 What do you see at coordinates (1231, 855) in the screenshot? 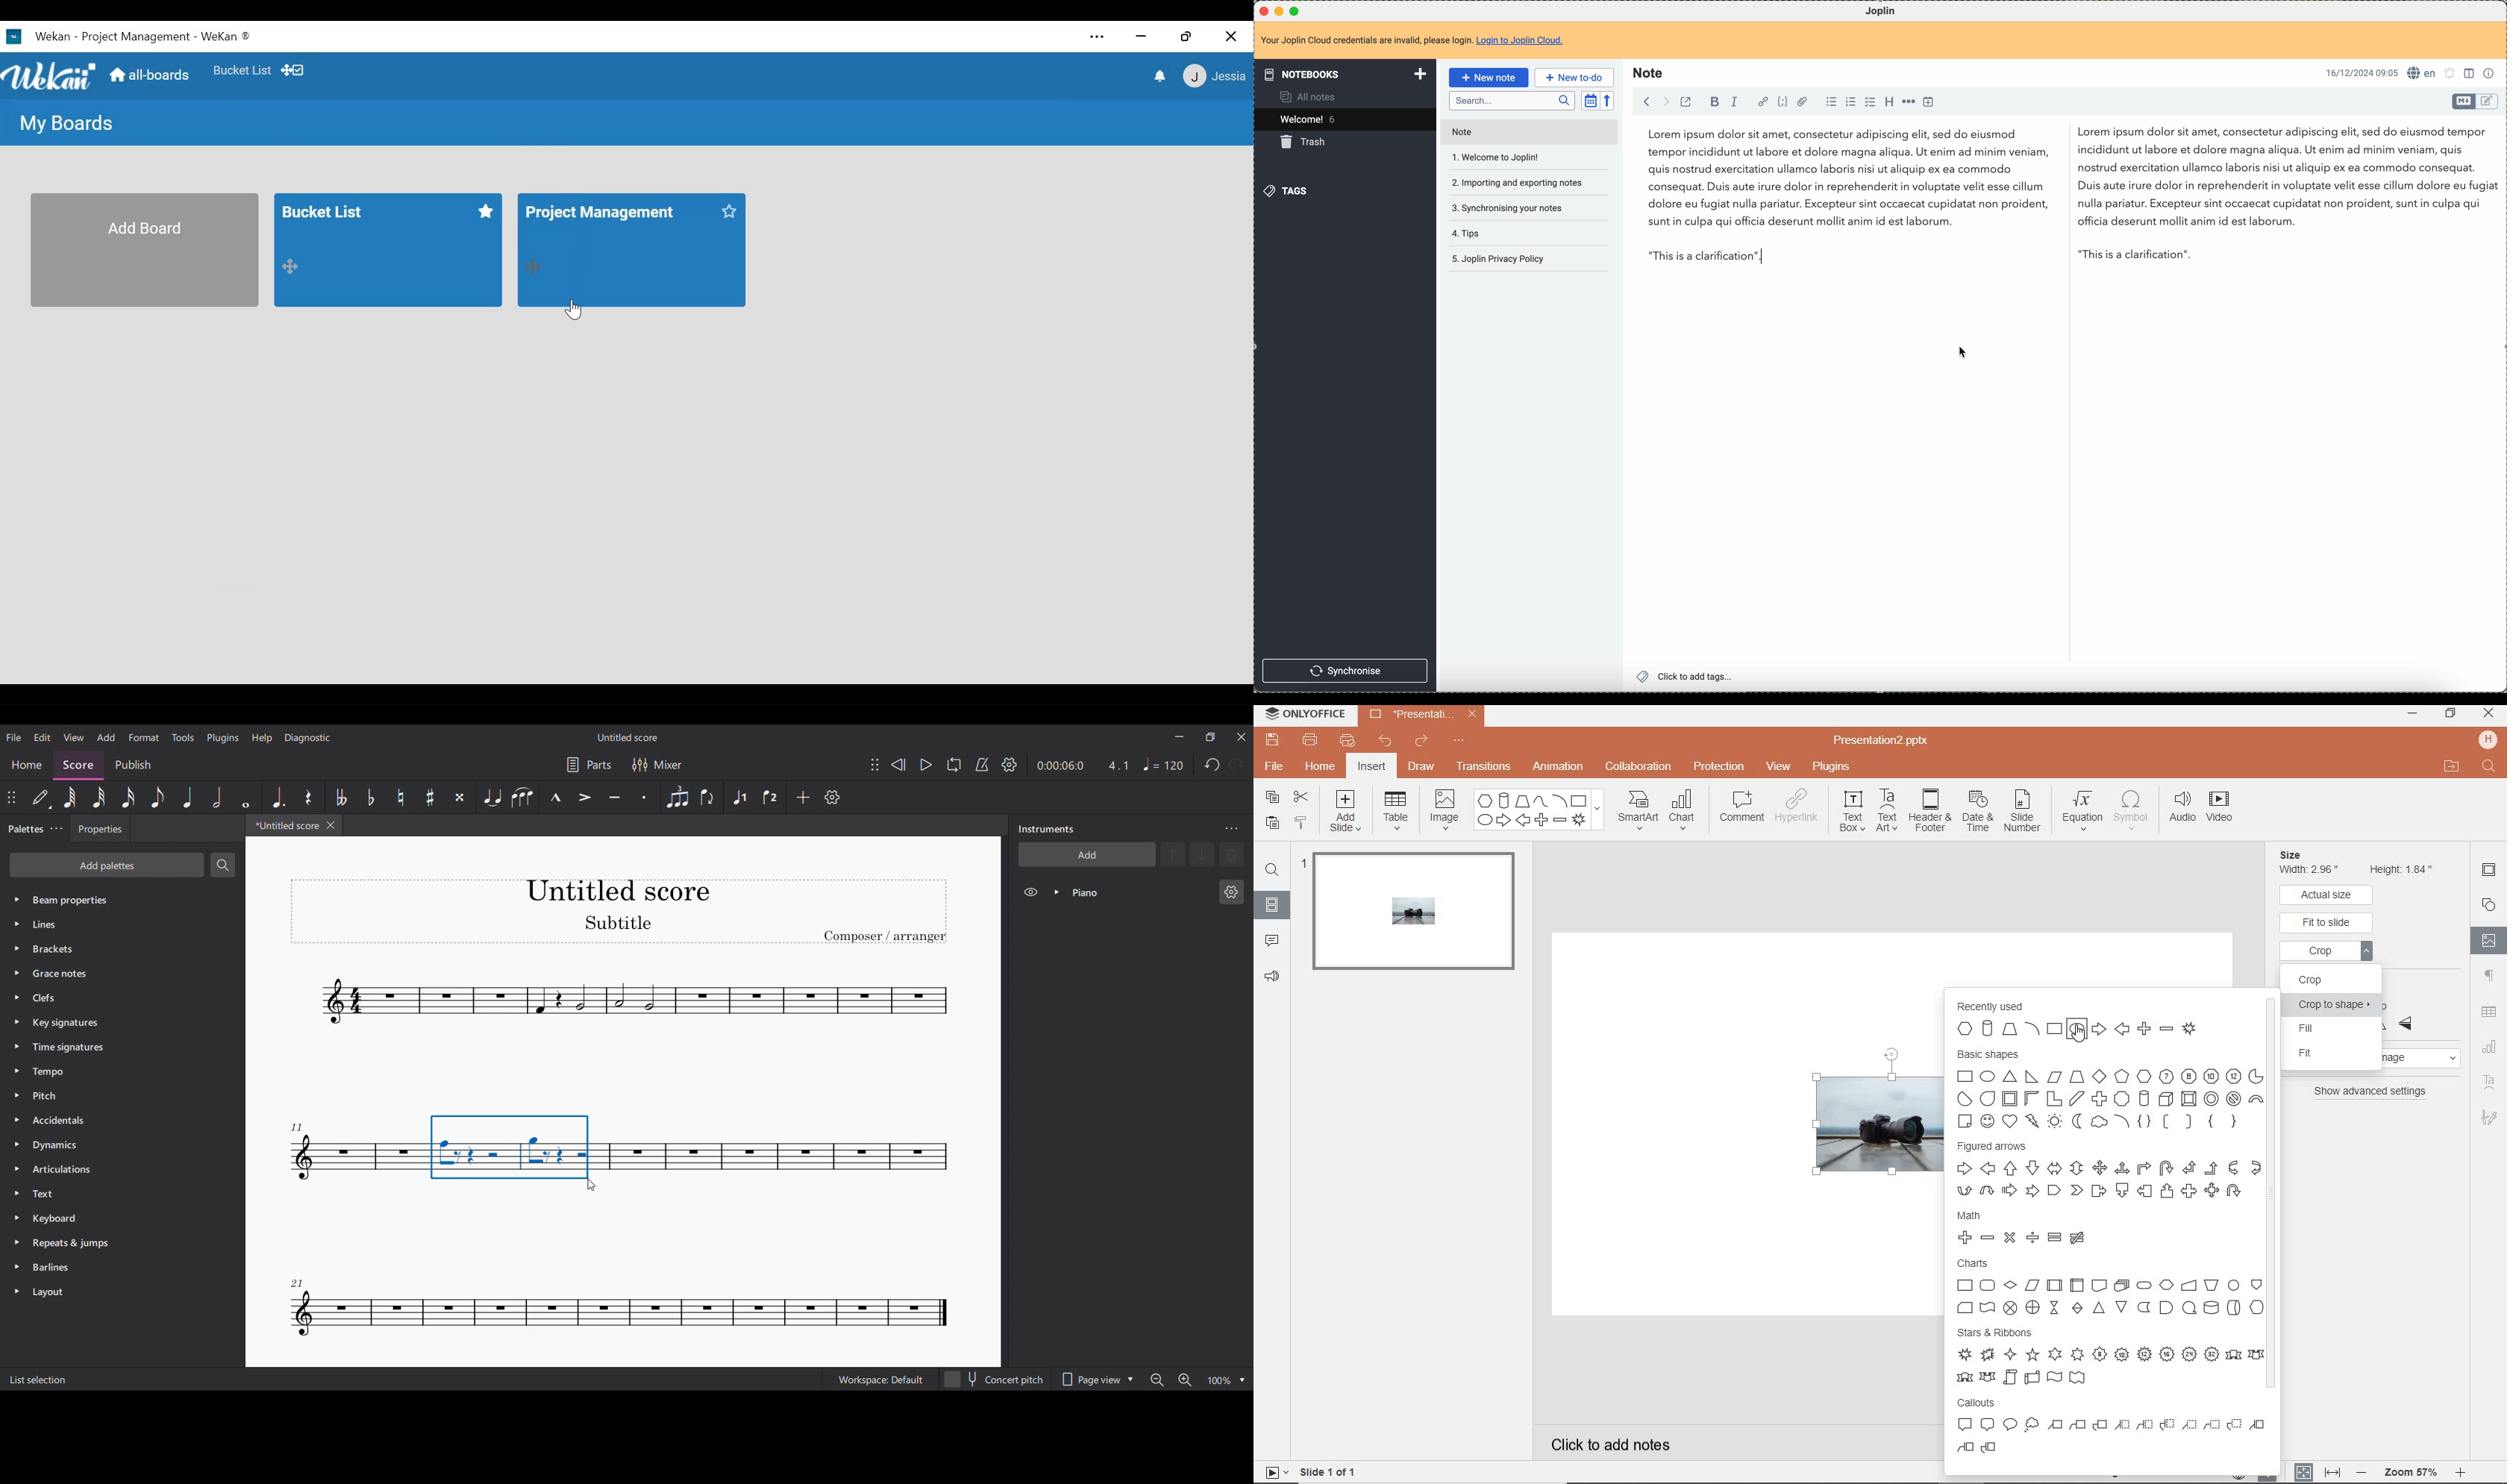
I see `Delete` at bounding box center [1231, 855].